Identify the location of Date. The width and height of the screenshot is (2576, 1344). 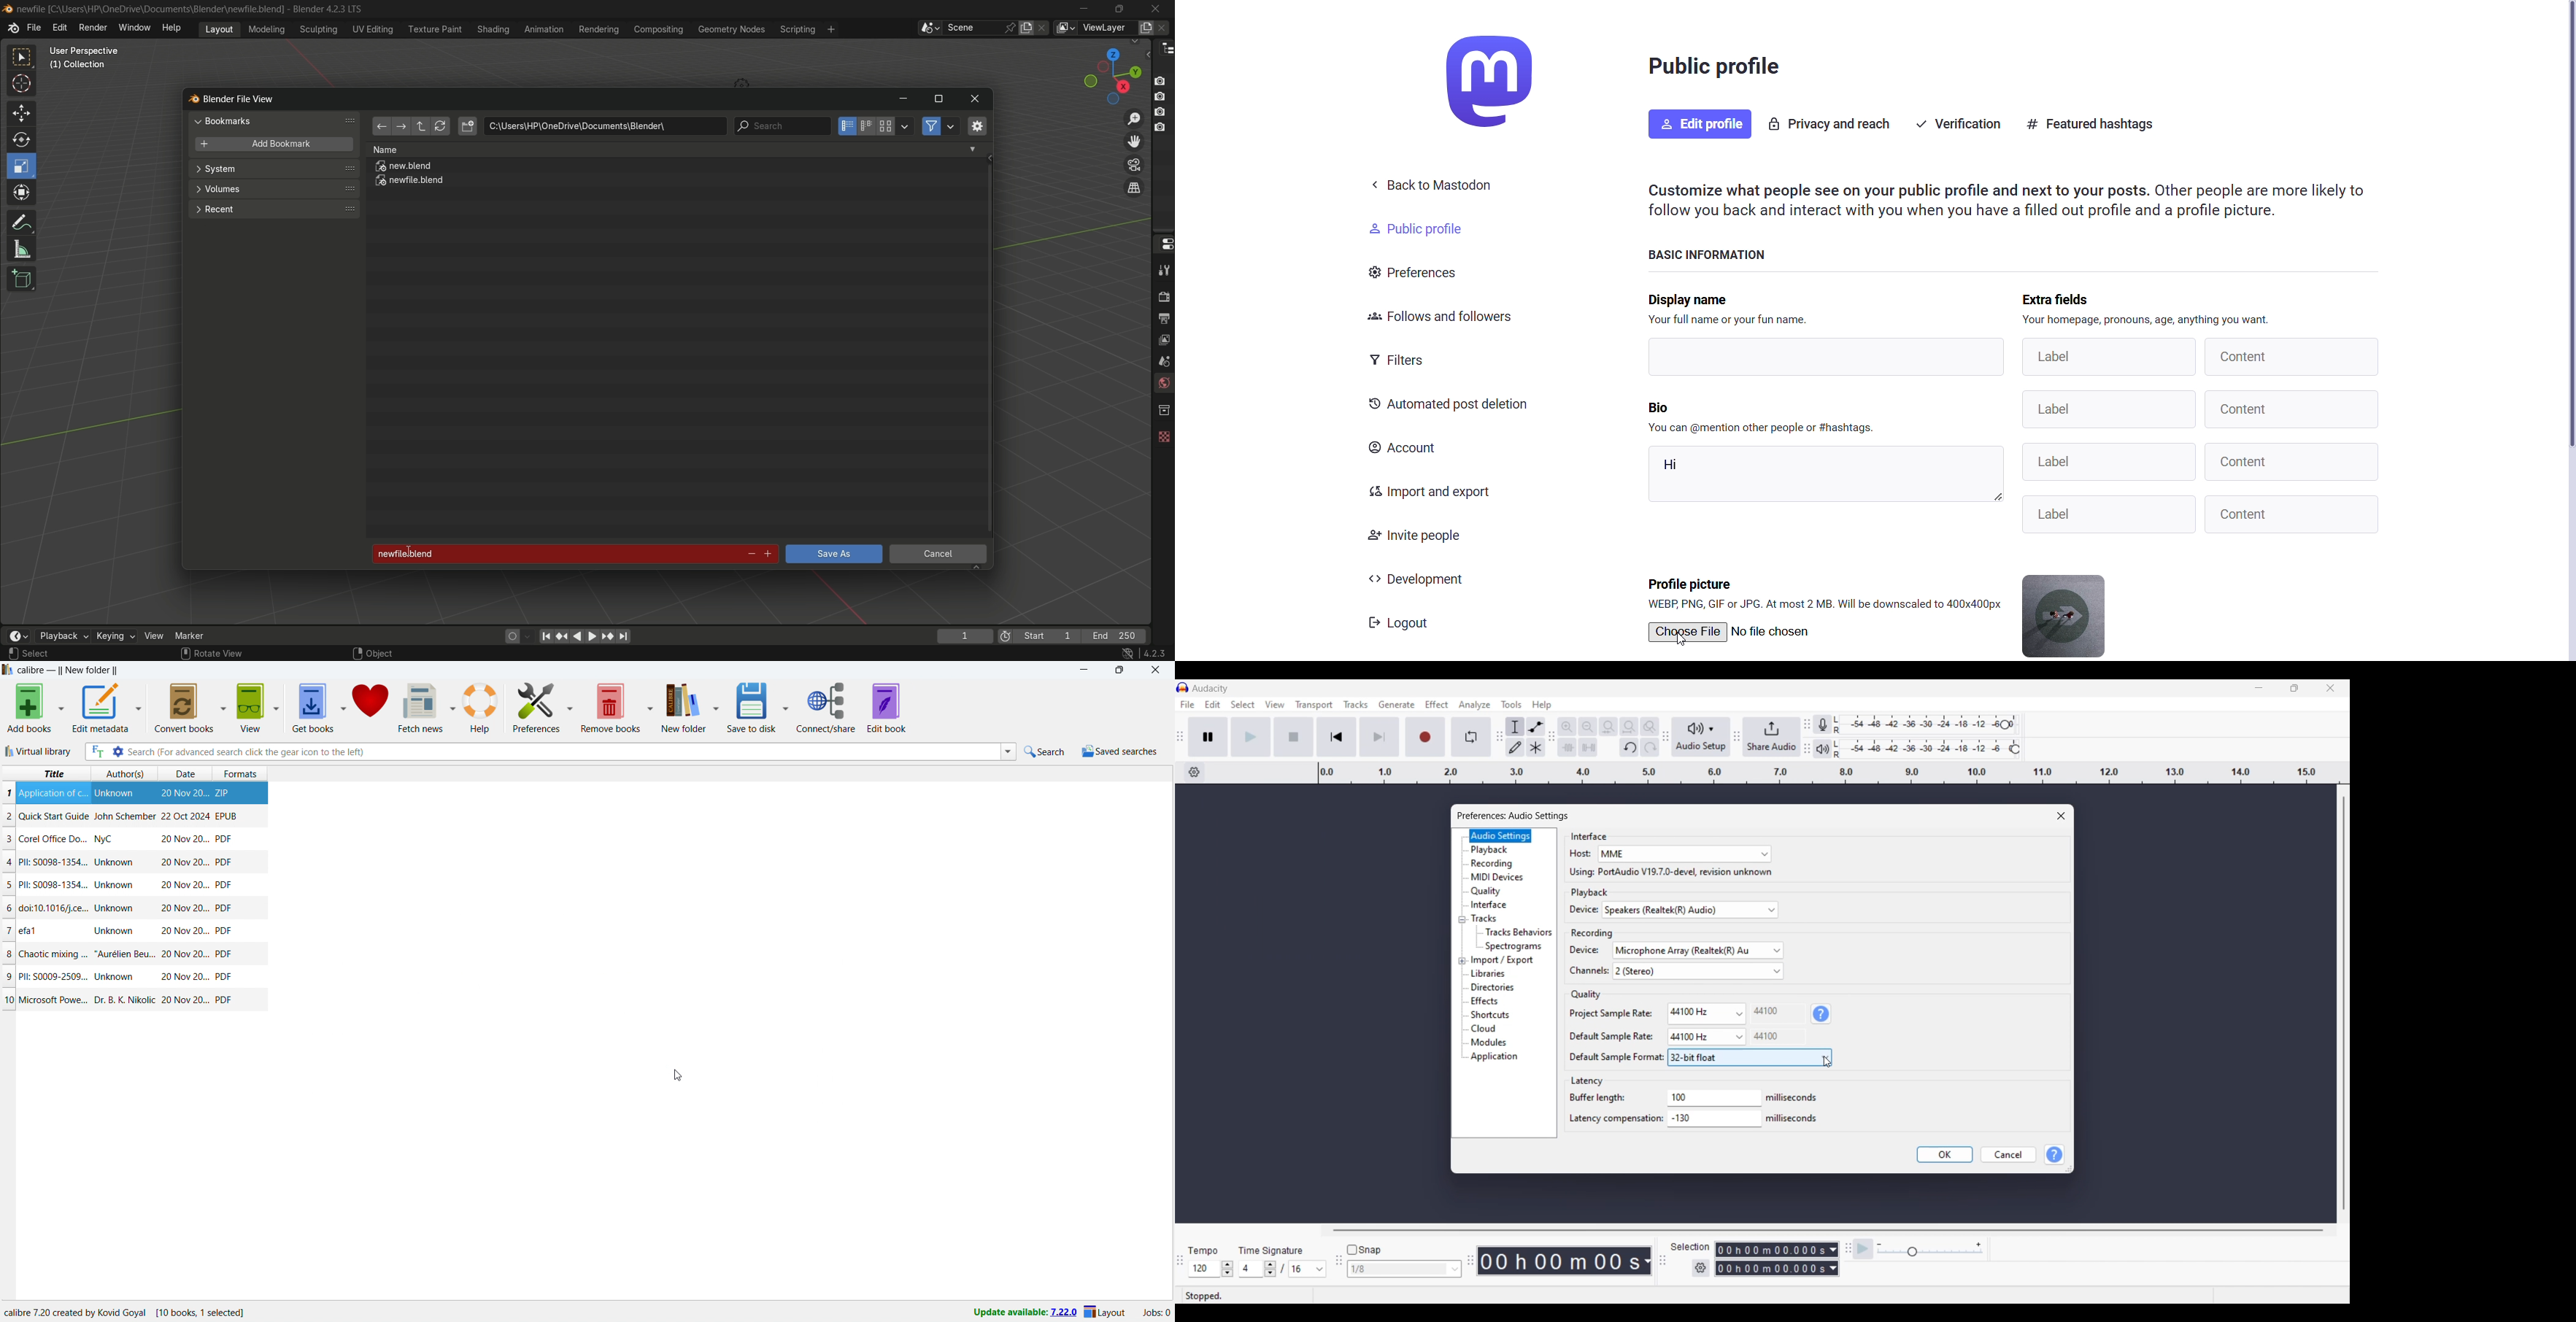
(186, 954).